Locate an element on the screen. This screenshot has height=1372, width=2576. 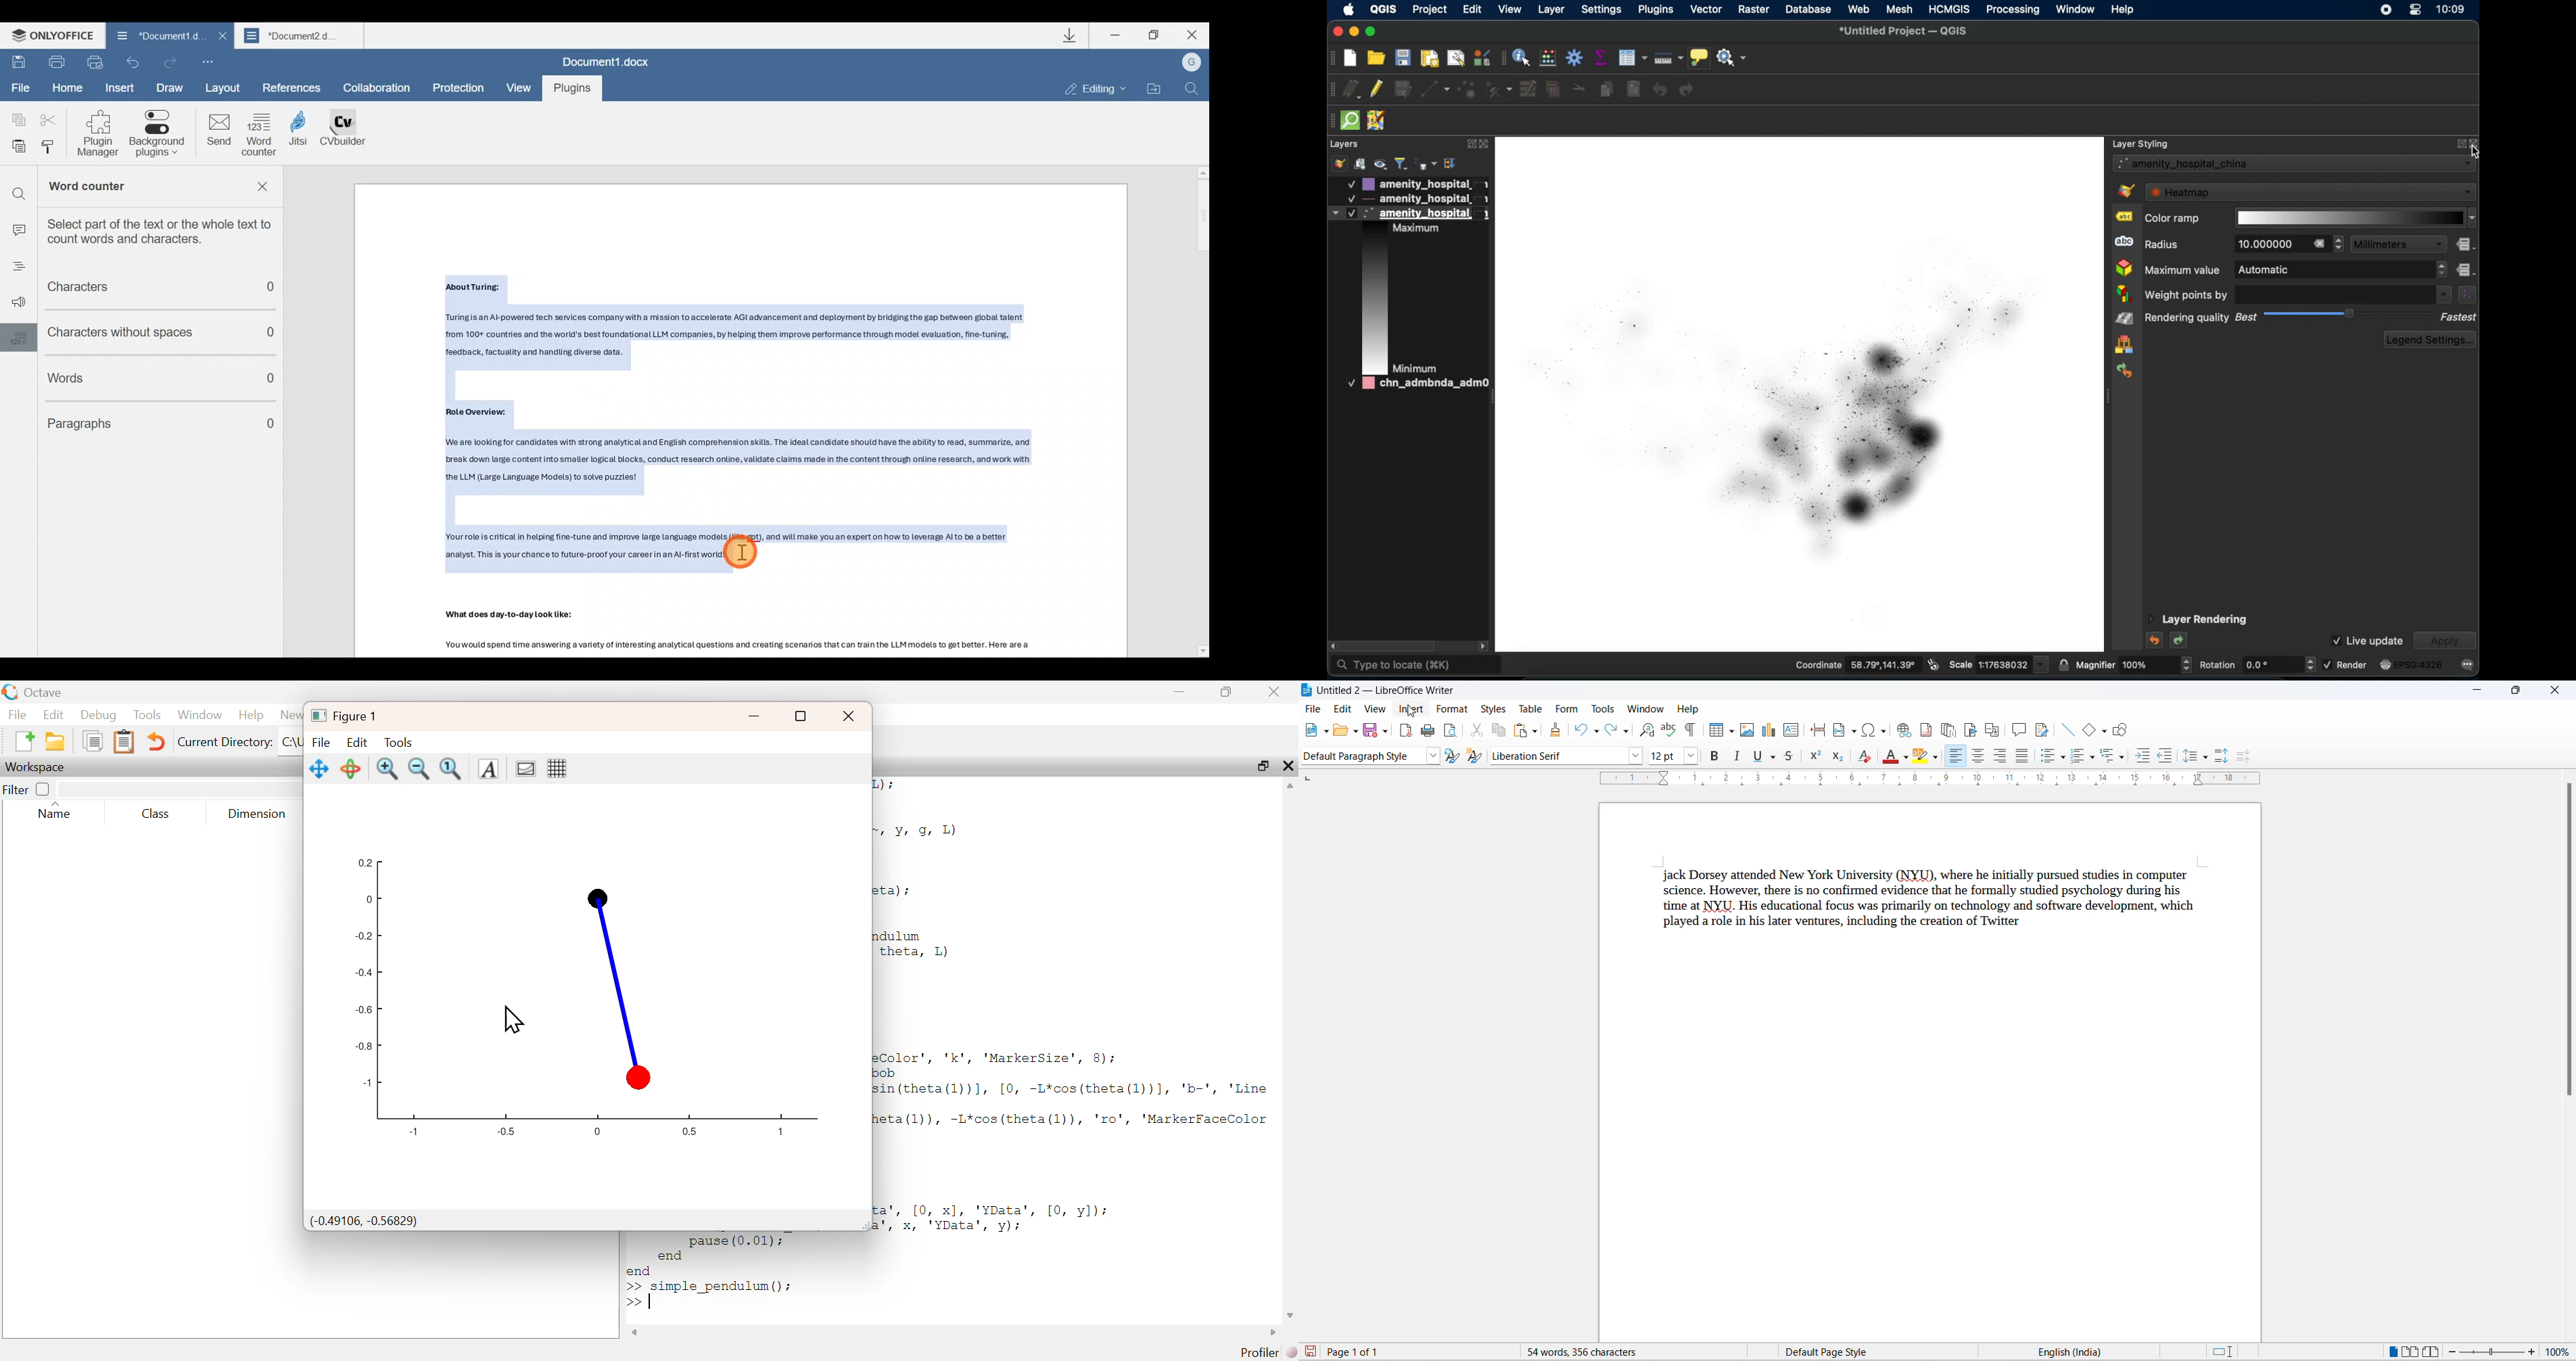
form is located at coordinates (1568, 708).